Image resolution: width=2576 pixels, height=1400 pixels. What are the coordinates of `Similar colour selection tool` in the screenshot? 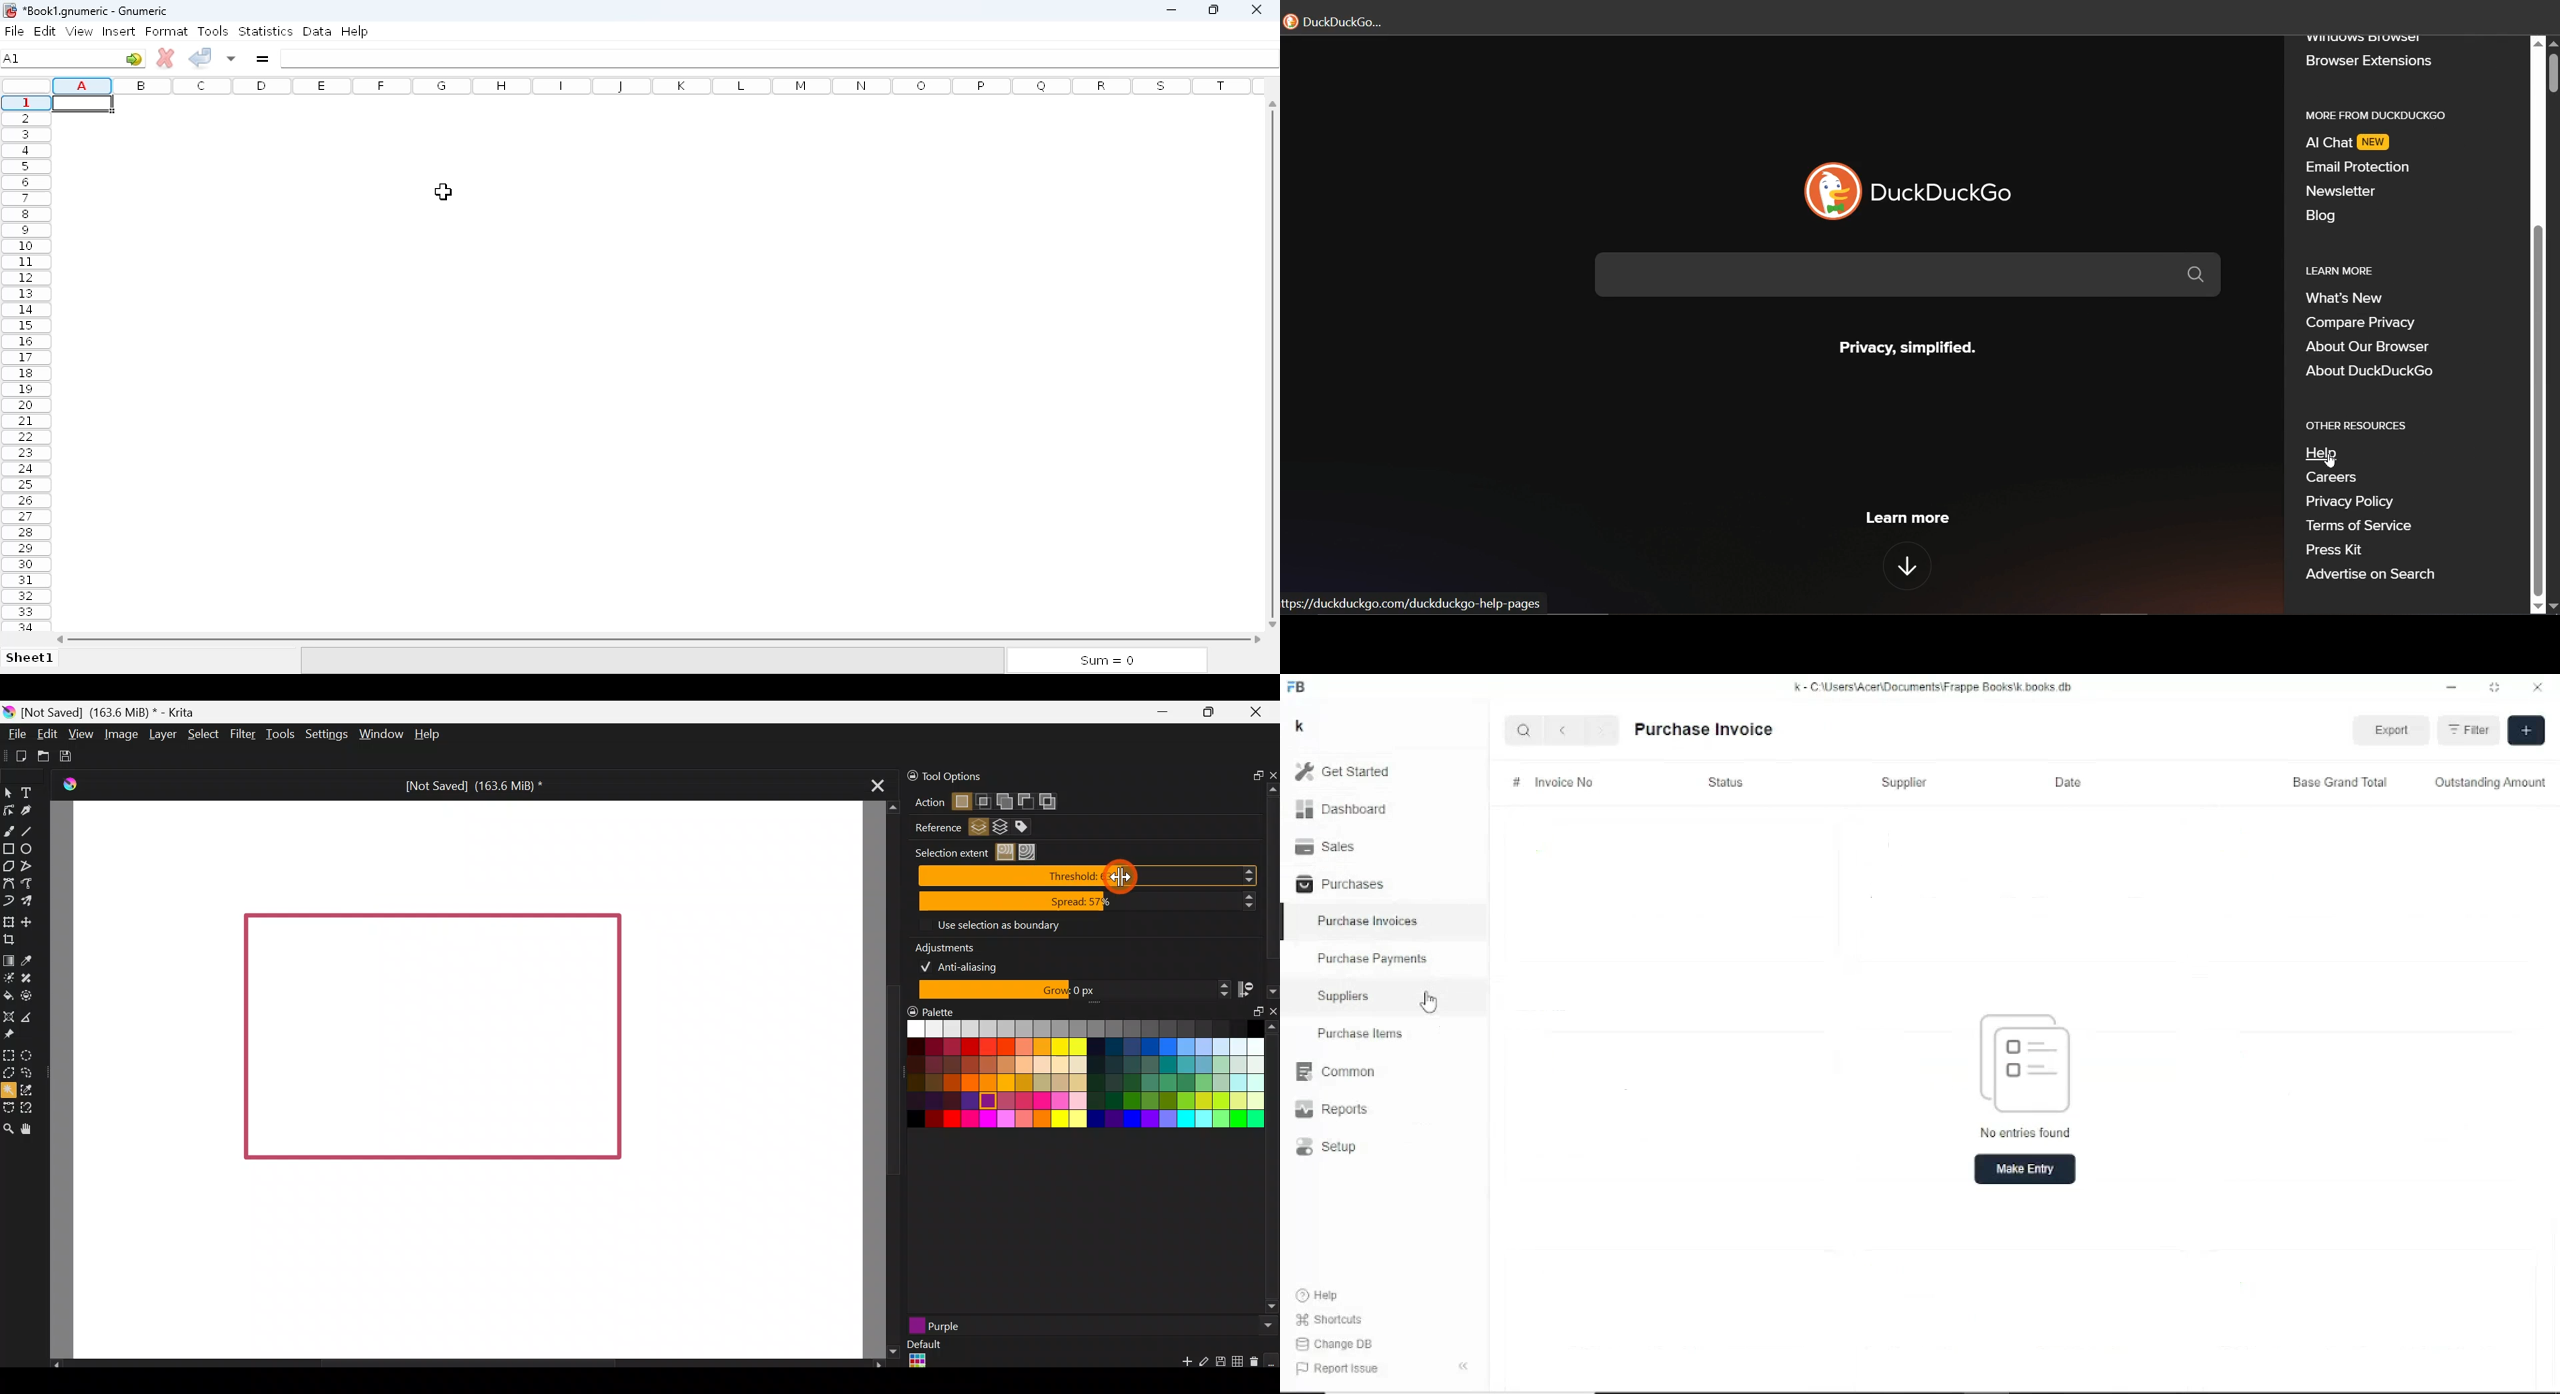 It's located at (37, 1089).